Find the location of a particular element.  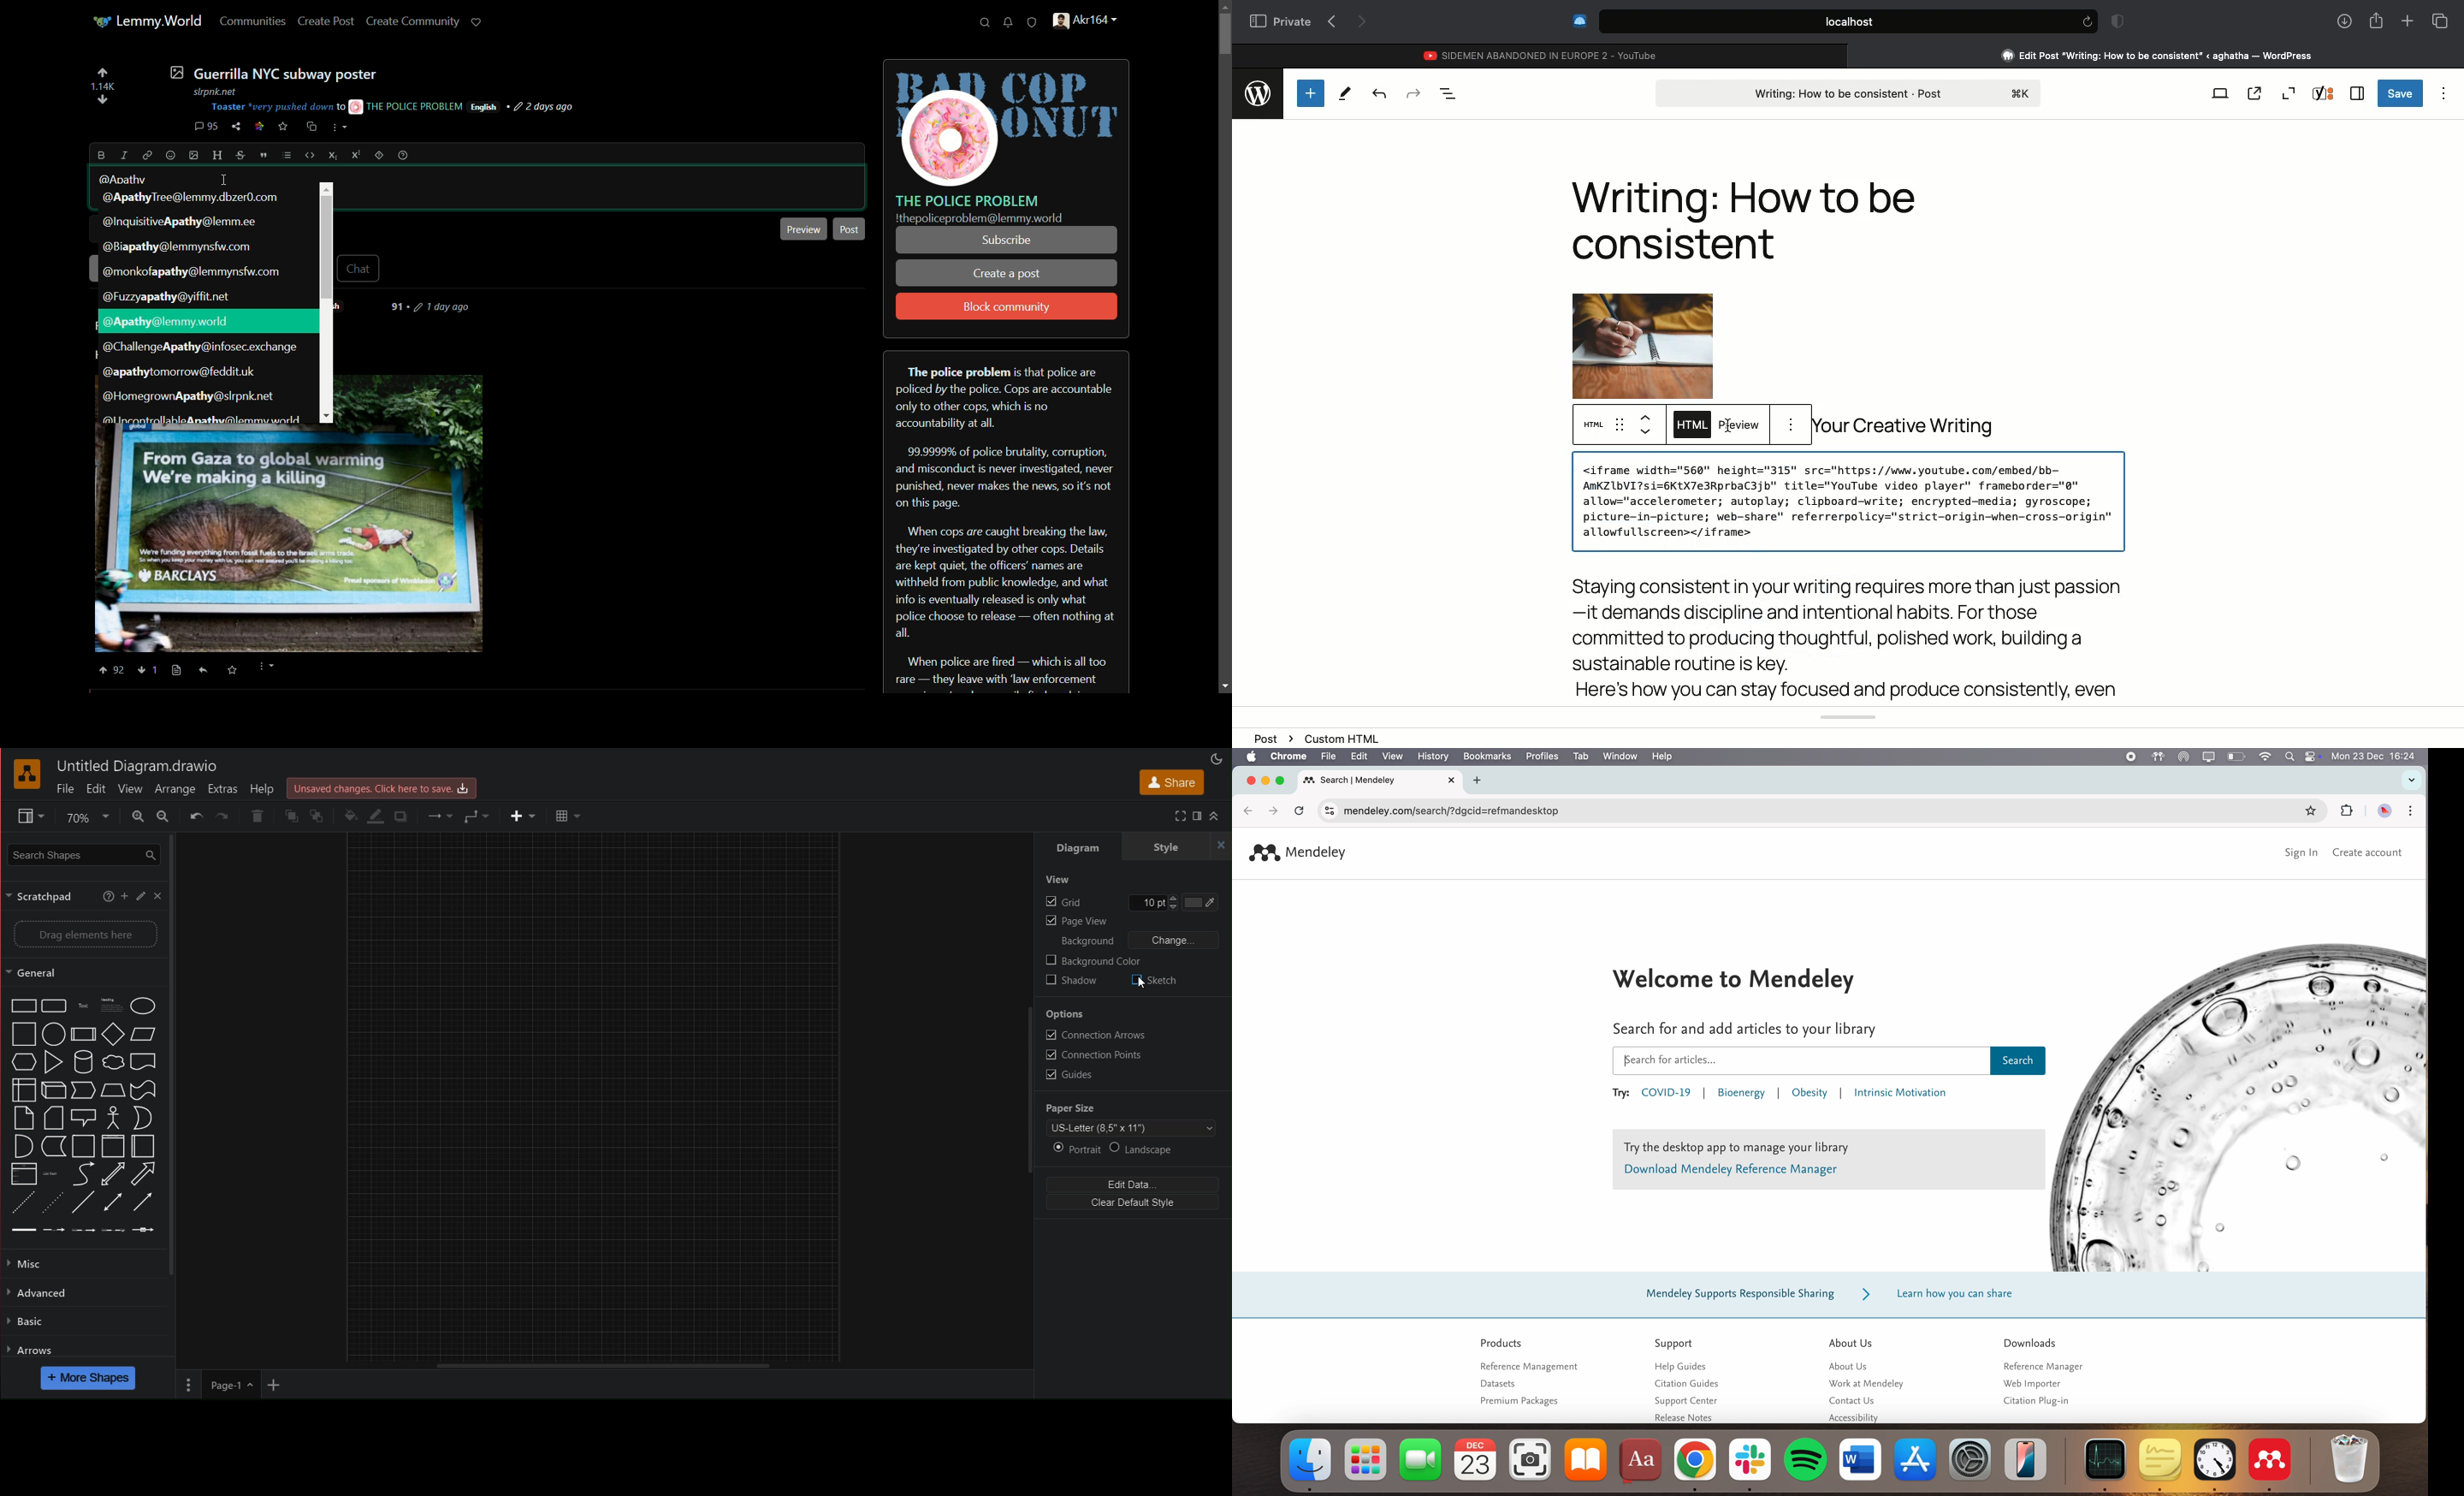

suggestion-7 is located at coordinates (201, 348).